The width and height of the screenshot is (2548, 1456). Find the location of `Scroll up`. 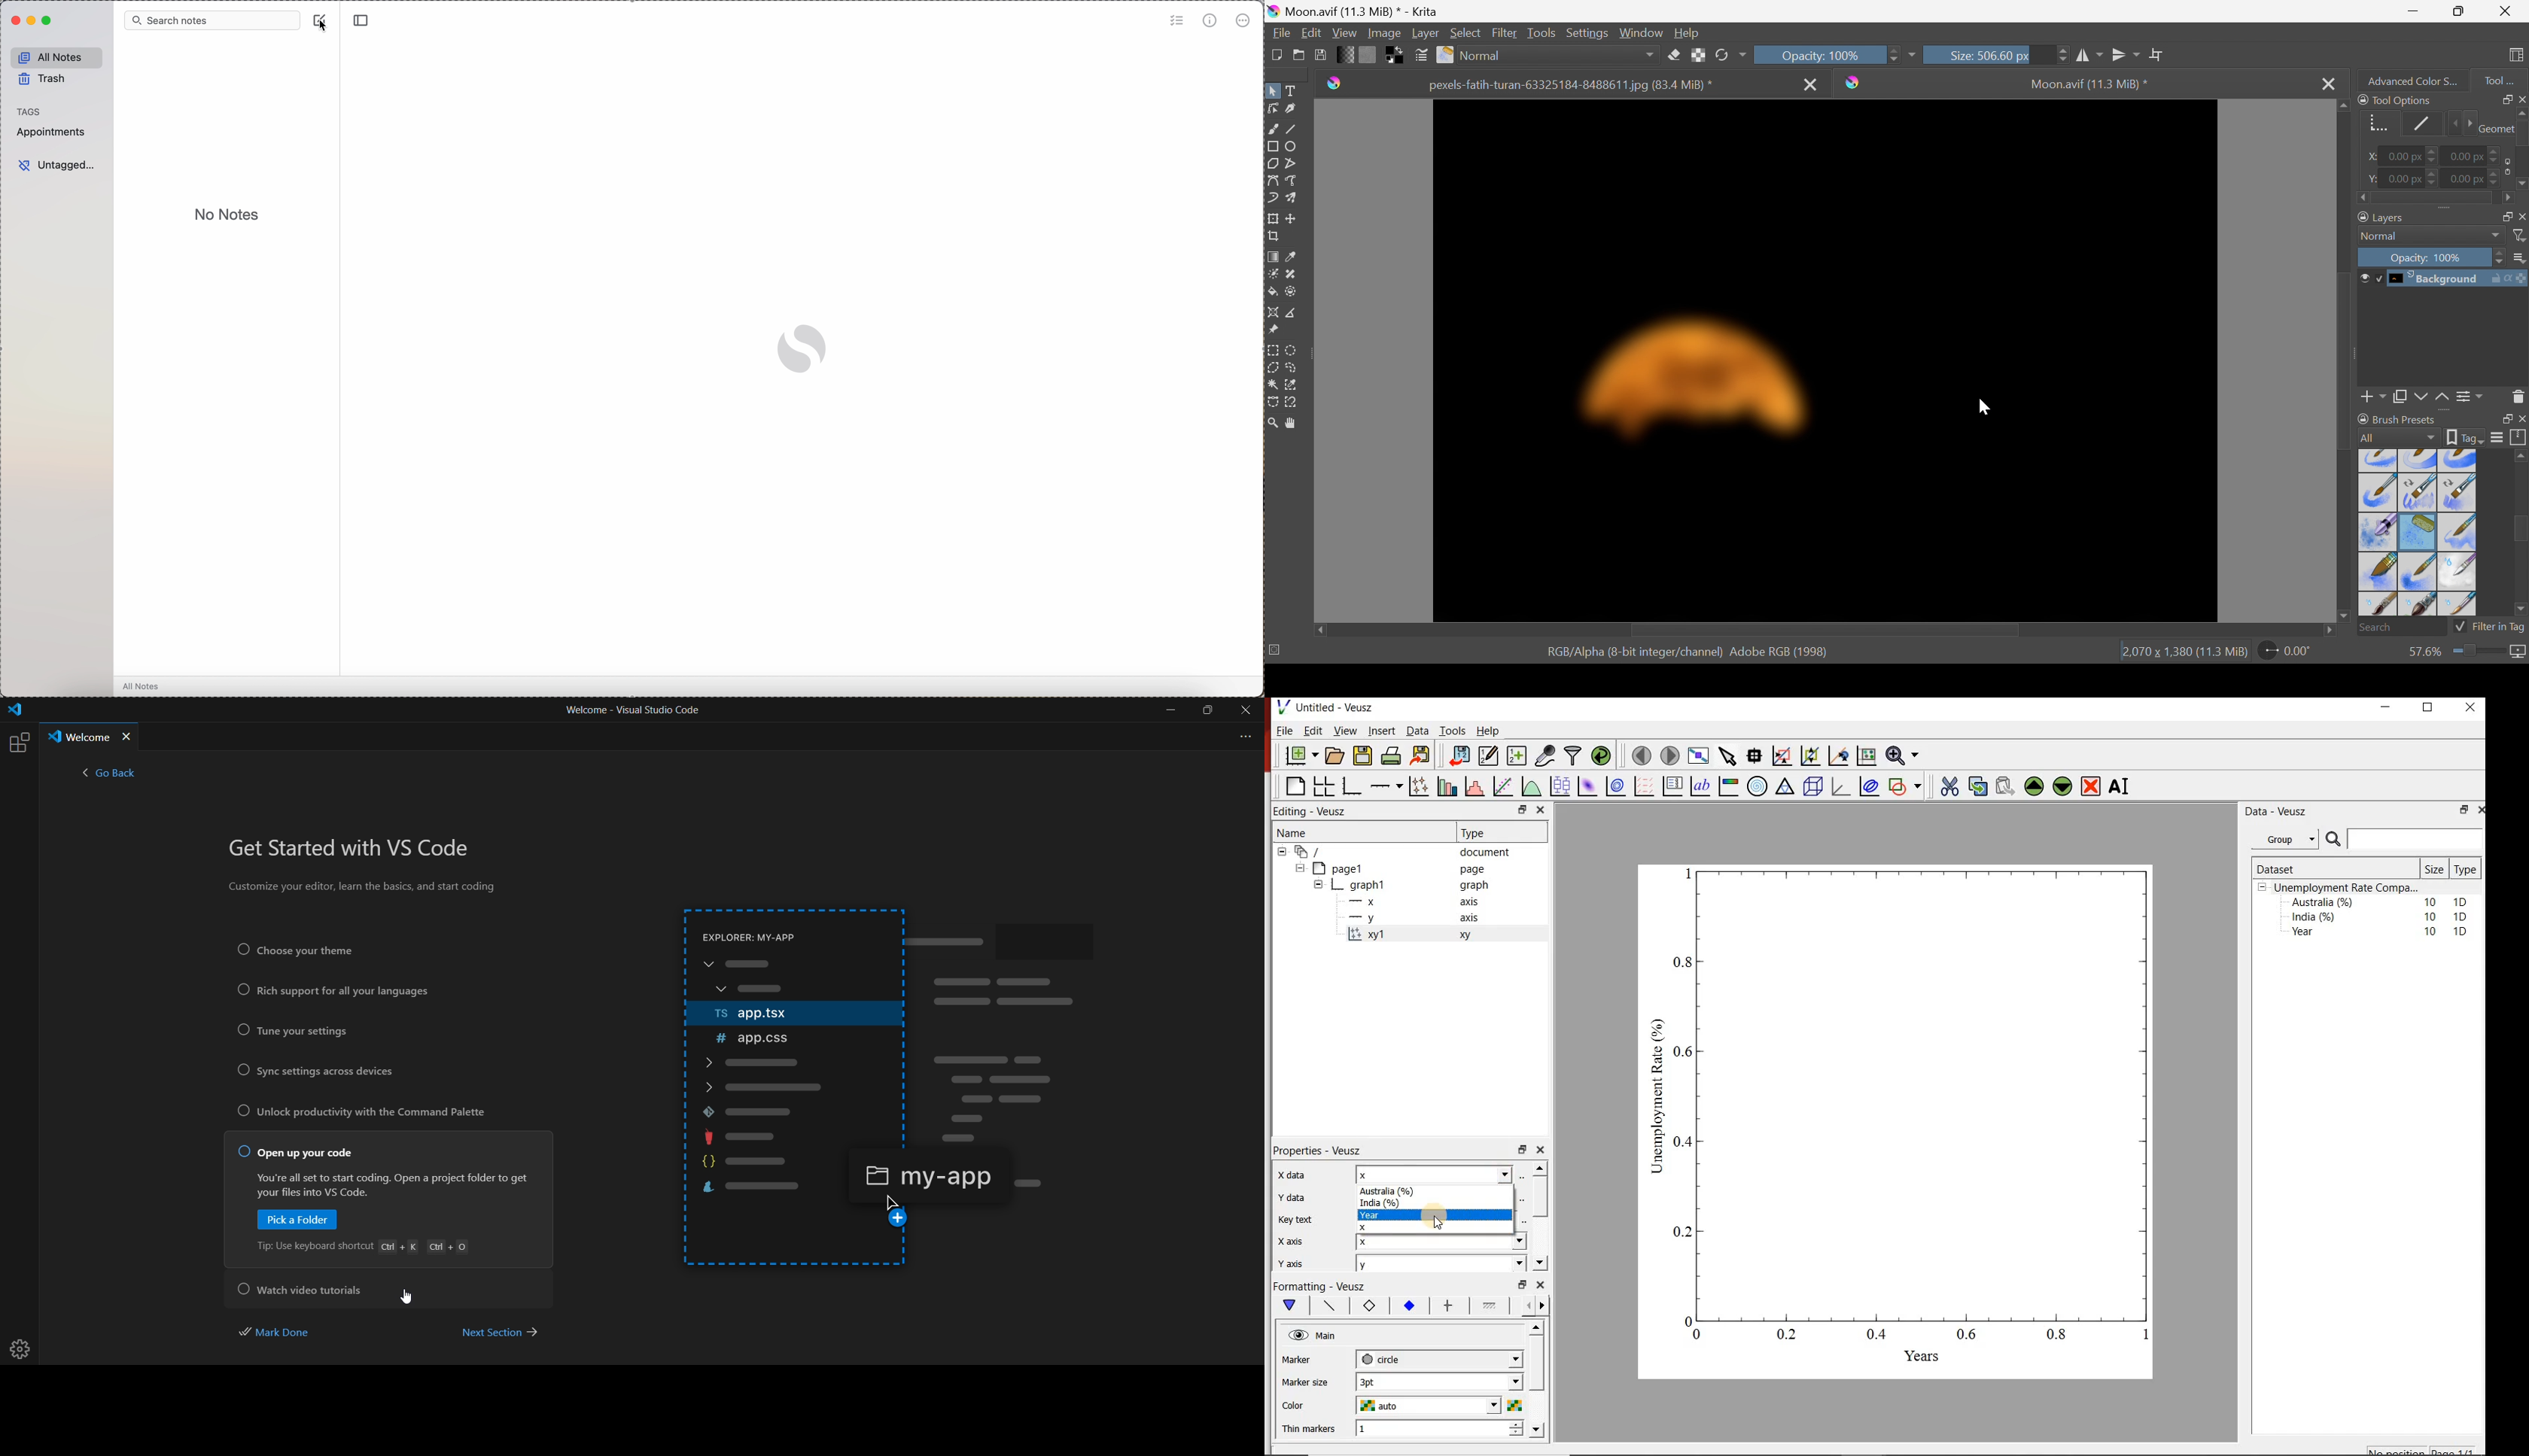

Scroll up is located at coordinates (2343, 105).